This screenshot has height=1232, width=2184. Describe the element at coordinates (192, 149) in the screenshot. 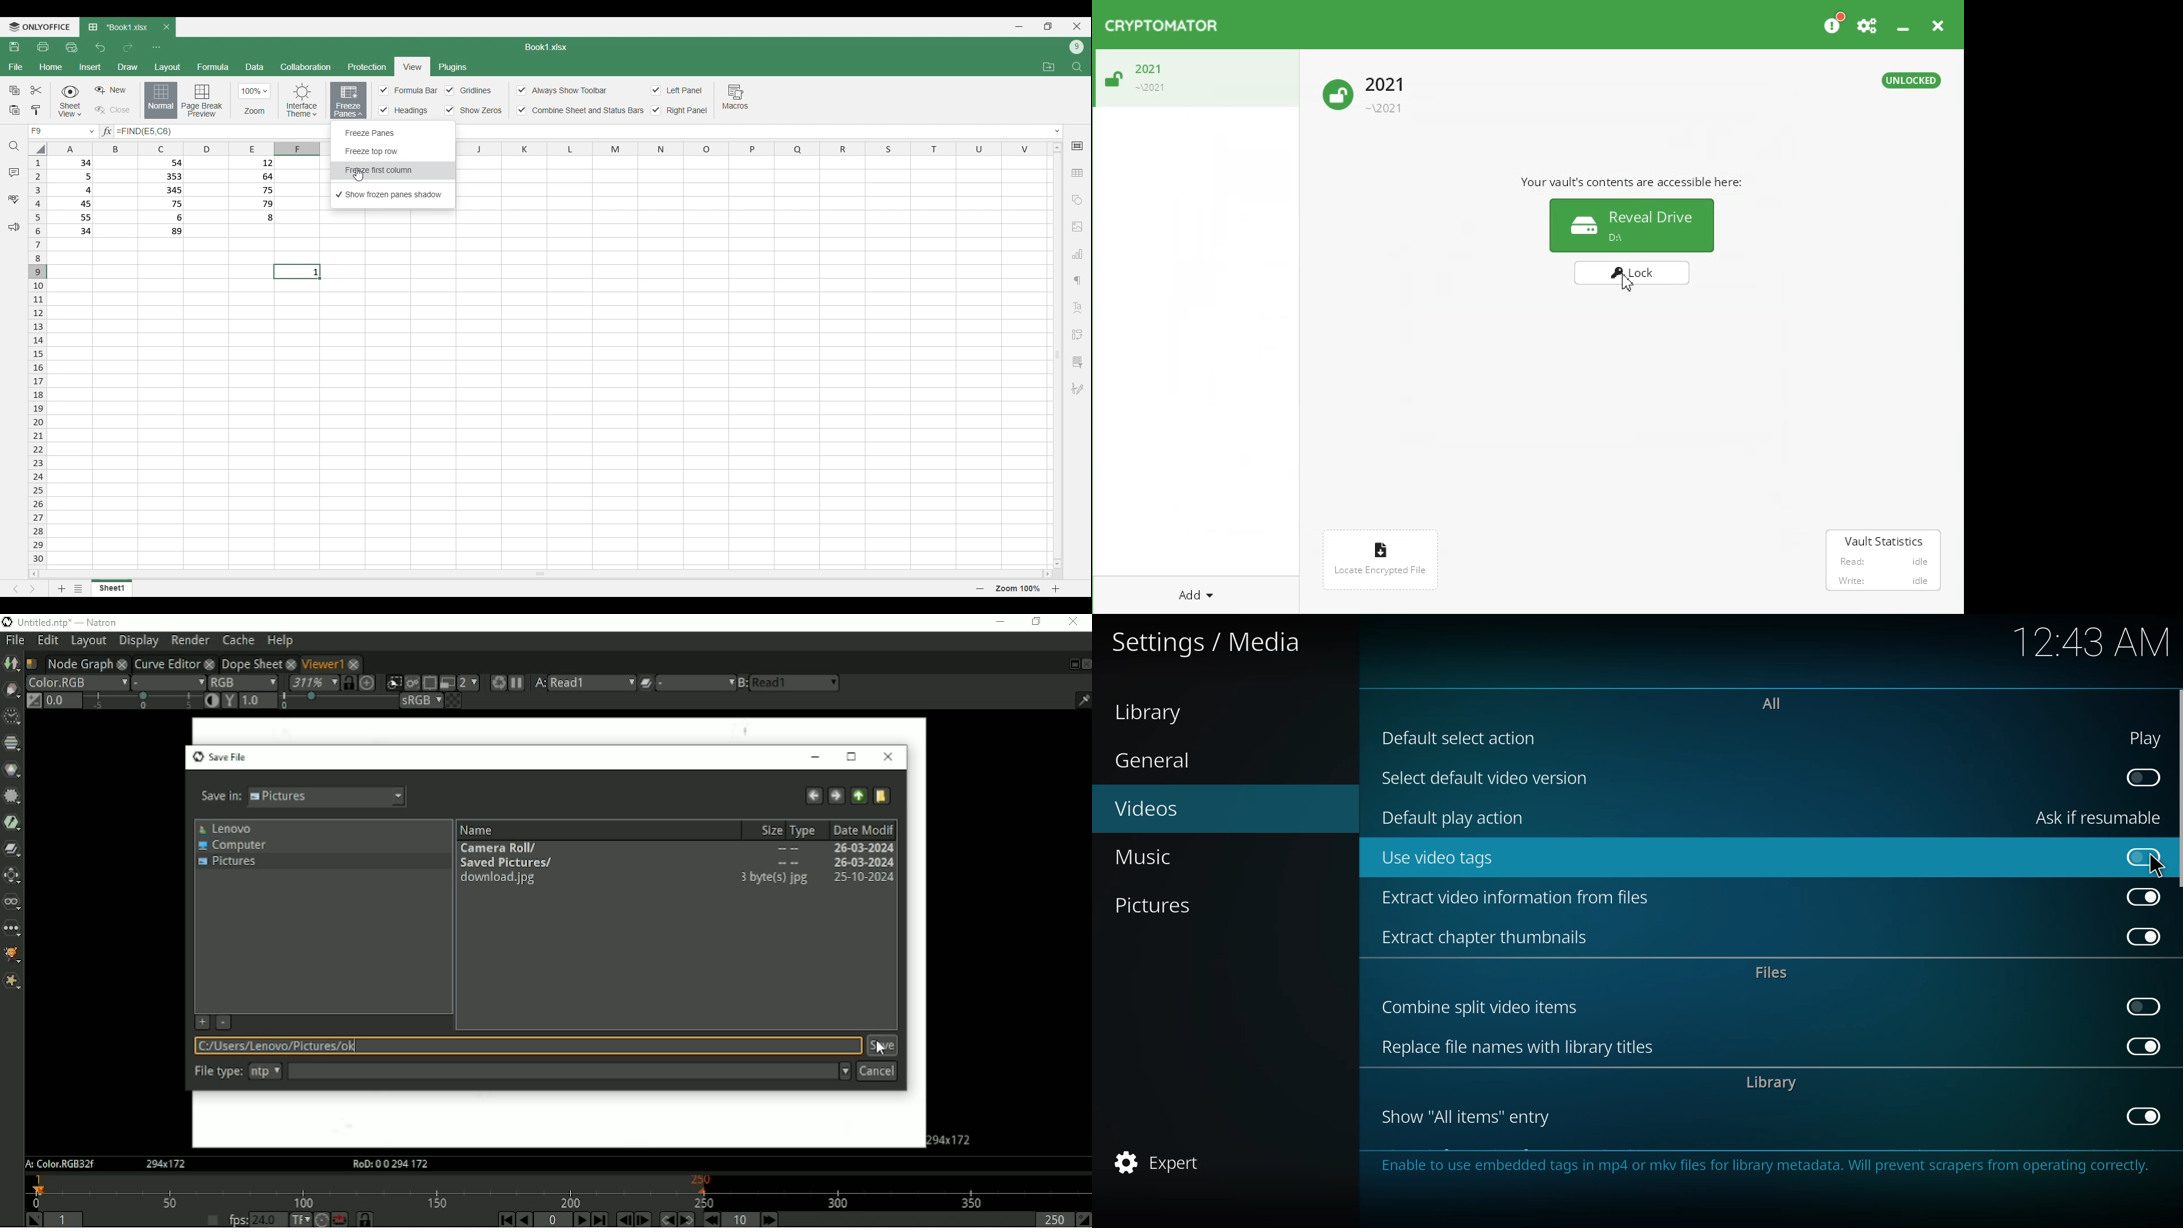

I see `Indicates columns` at that location.